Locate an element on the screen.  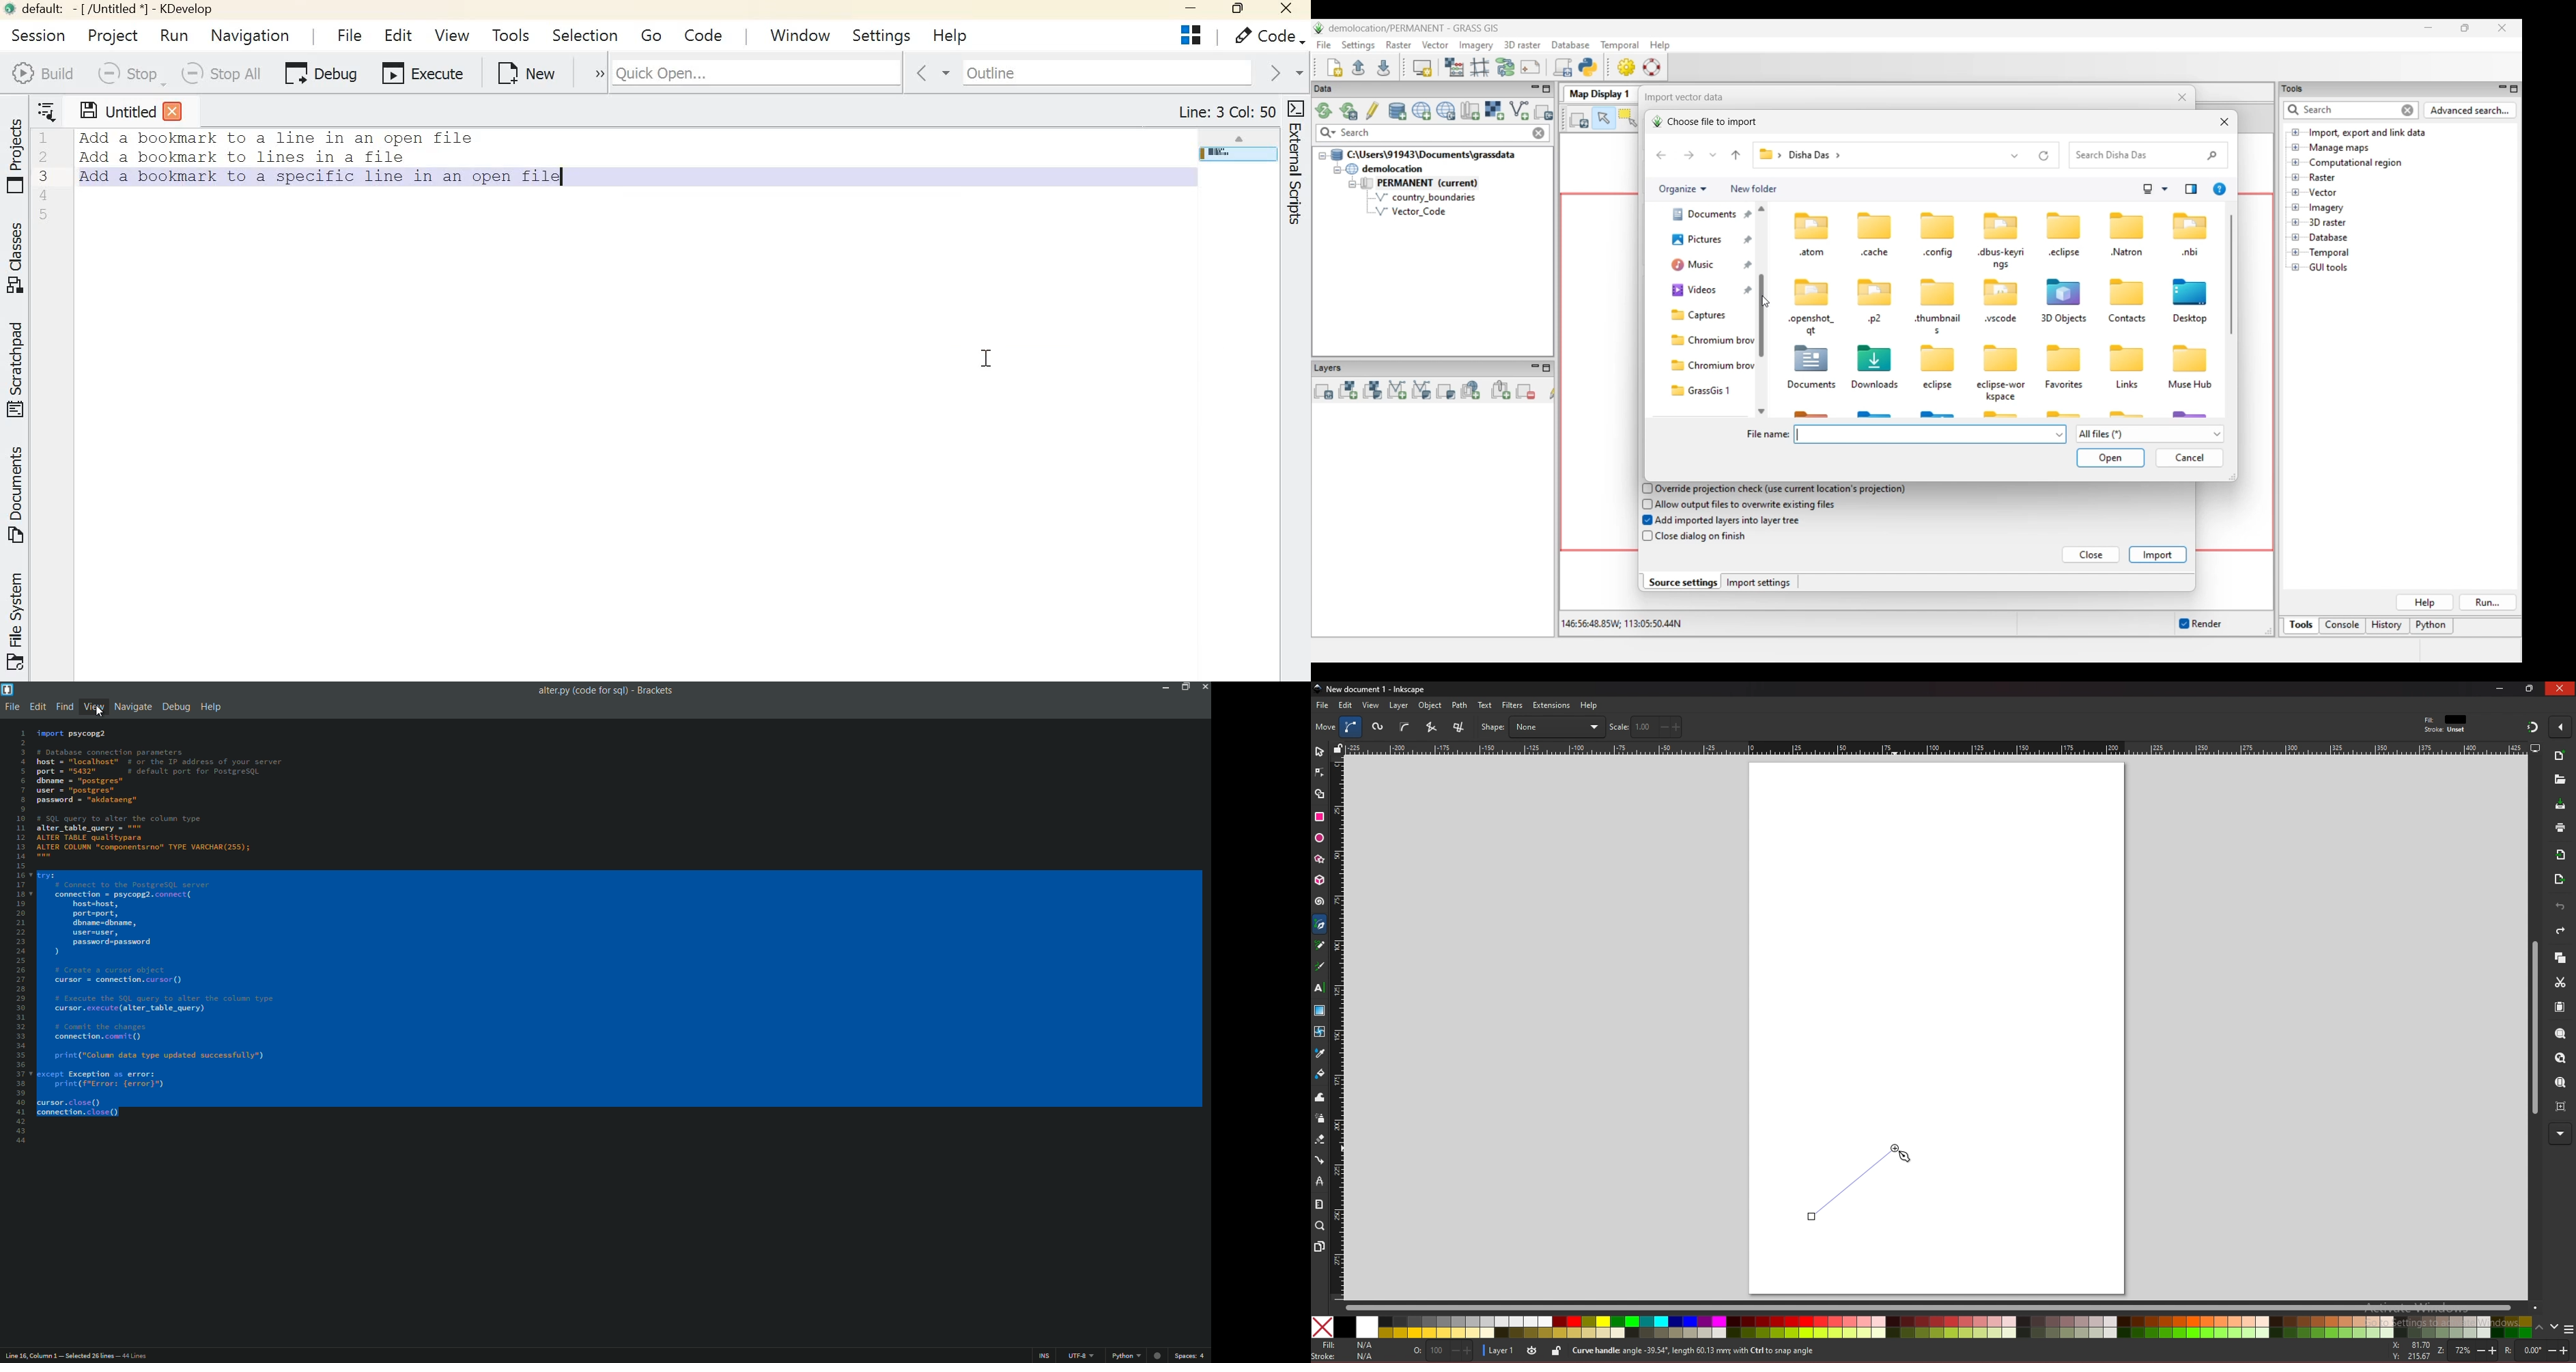
pencil is located at coordinates (1323, 946).